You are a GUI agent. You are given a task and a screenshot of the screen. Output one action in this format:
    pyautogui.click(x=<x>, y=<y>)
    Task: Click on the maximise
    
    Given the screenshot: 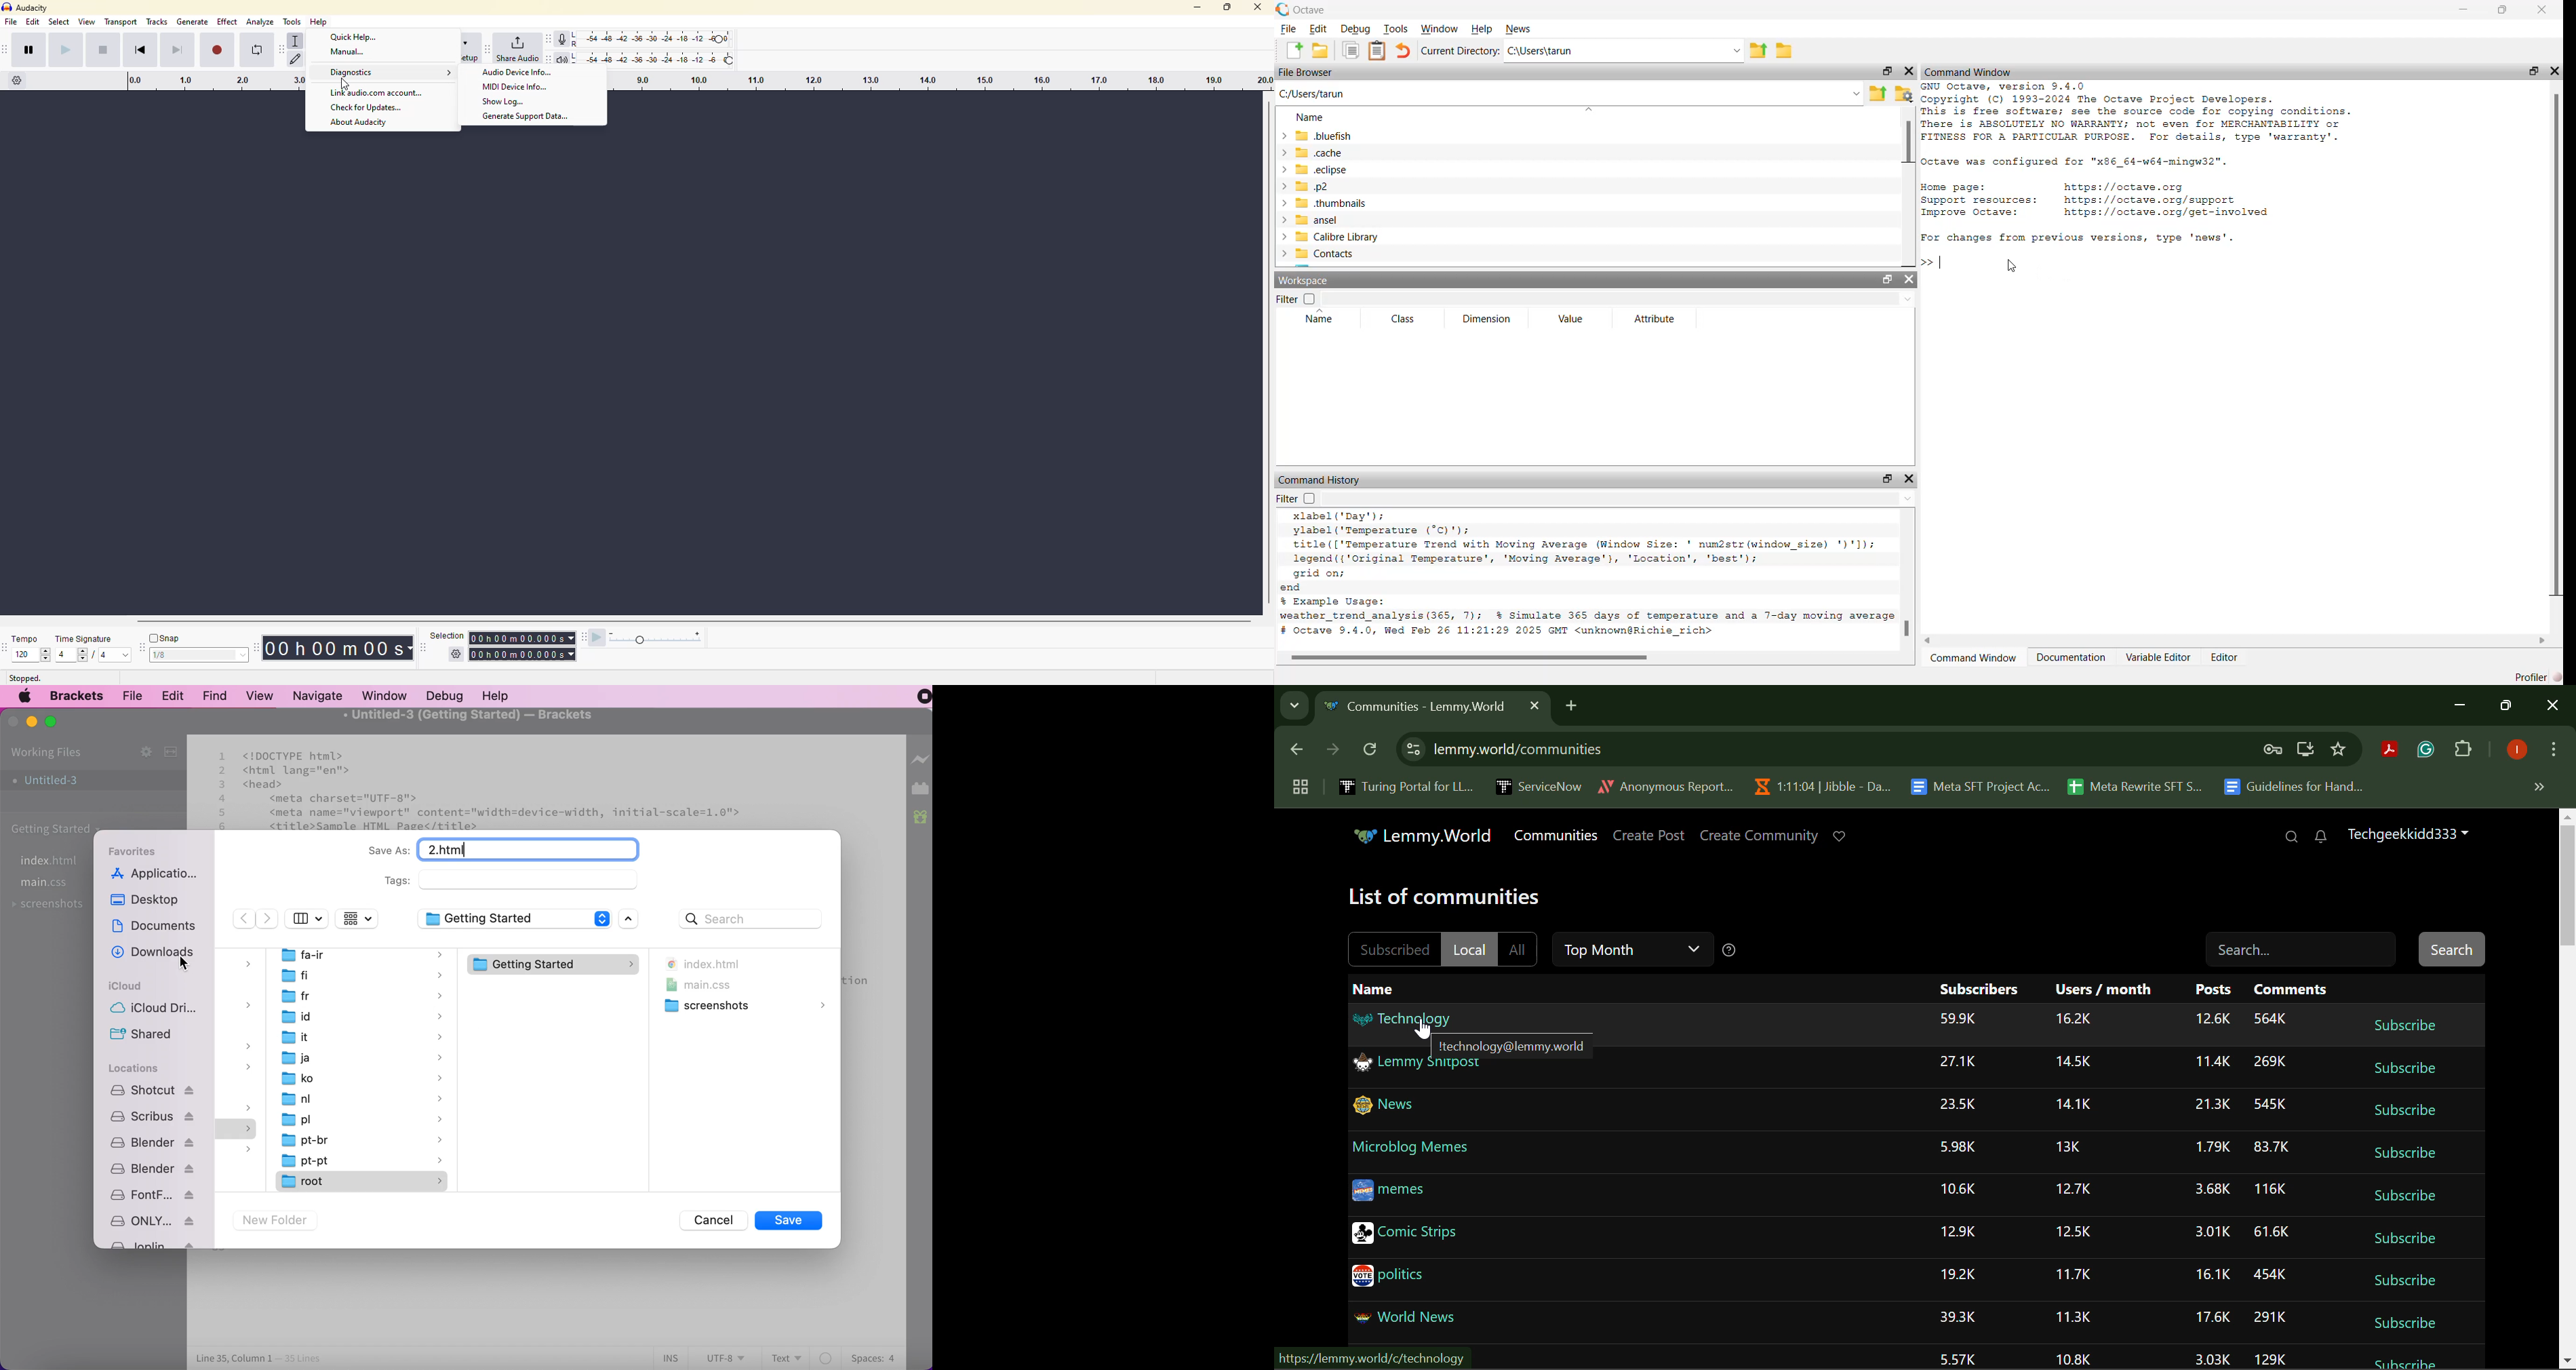 What is the action you would take?
    pyautogui.click(x=1885, y=71)
    